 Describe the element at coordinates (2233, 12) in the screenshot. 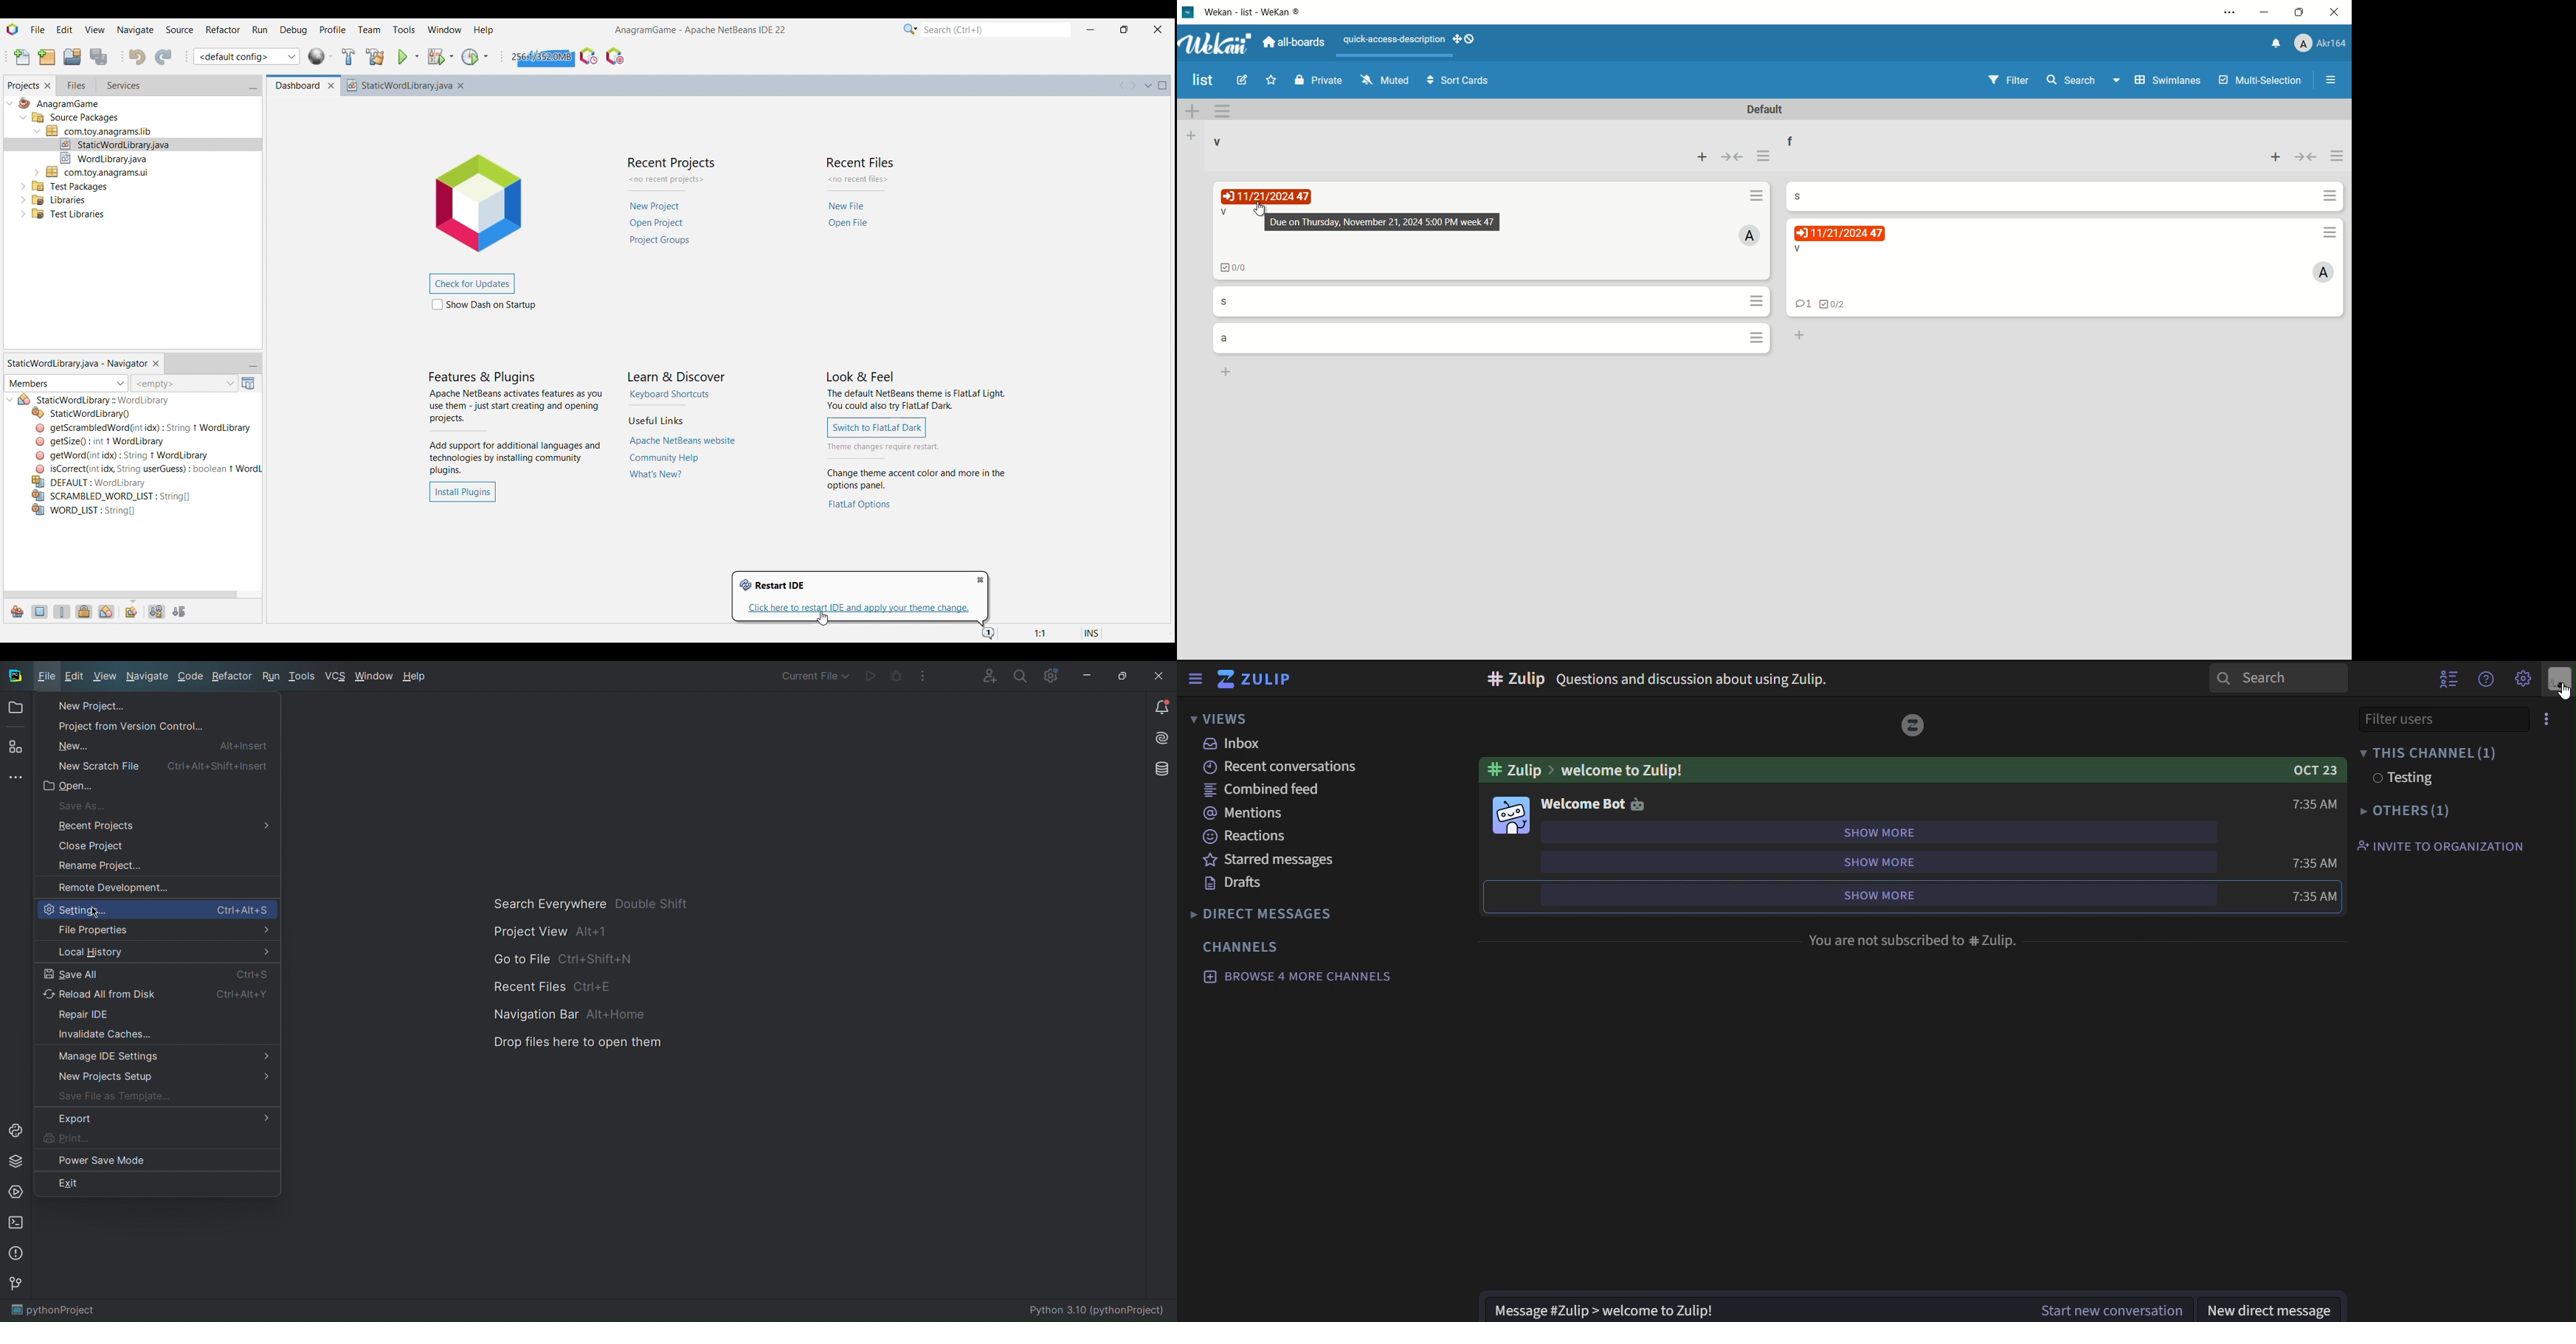

I see `settings and more` at that location.